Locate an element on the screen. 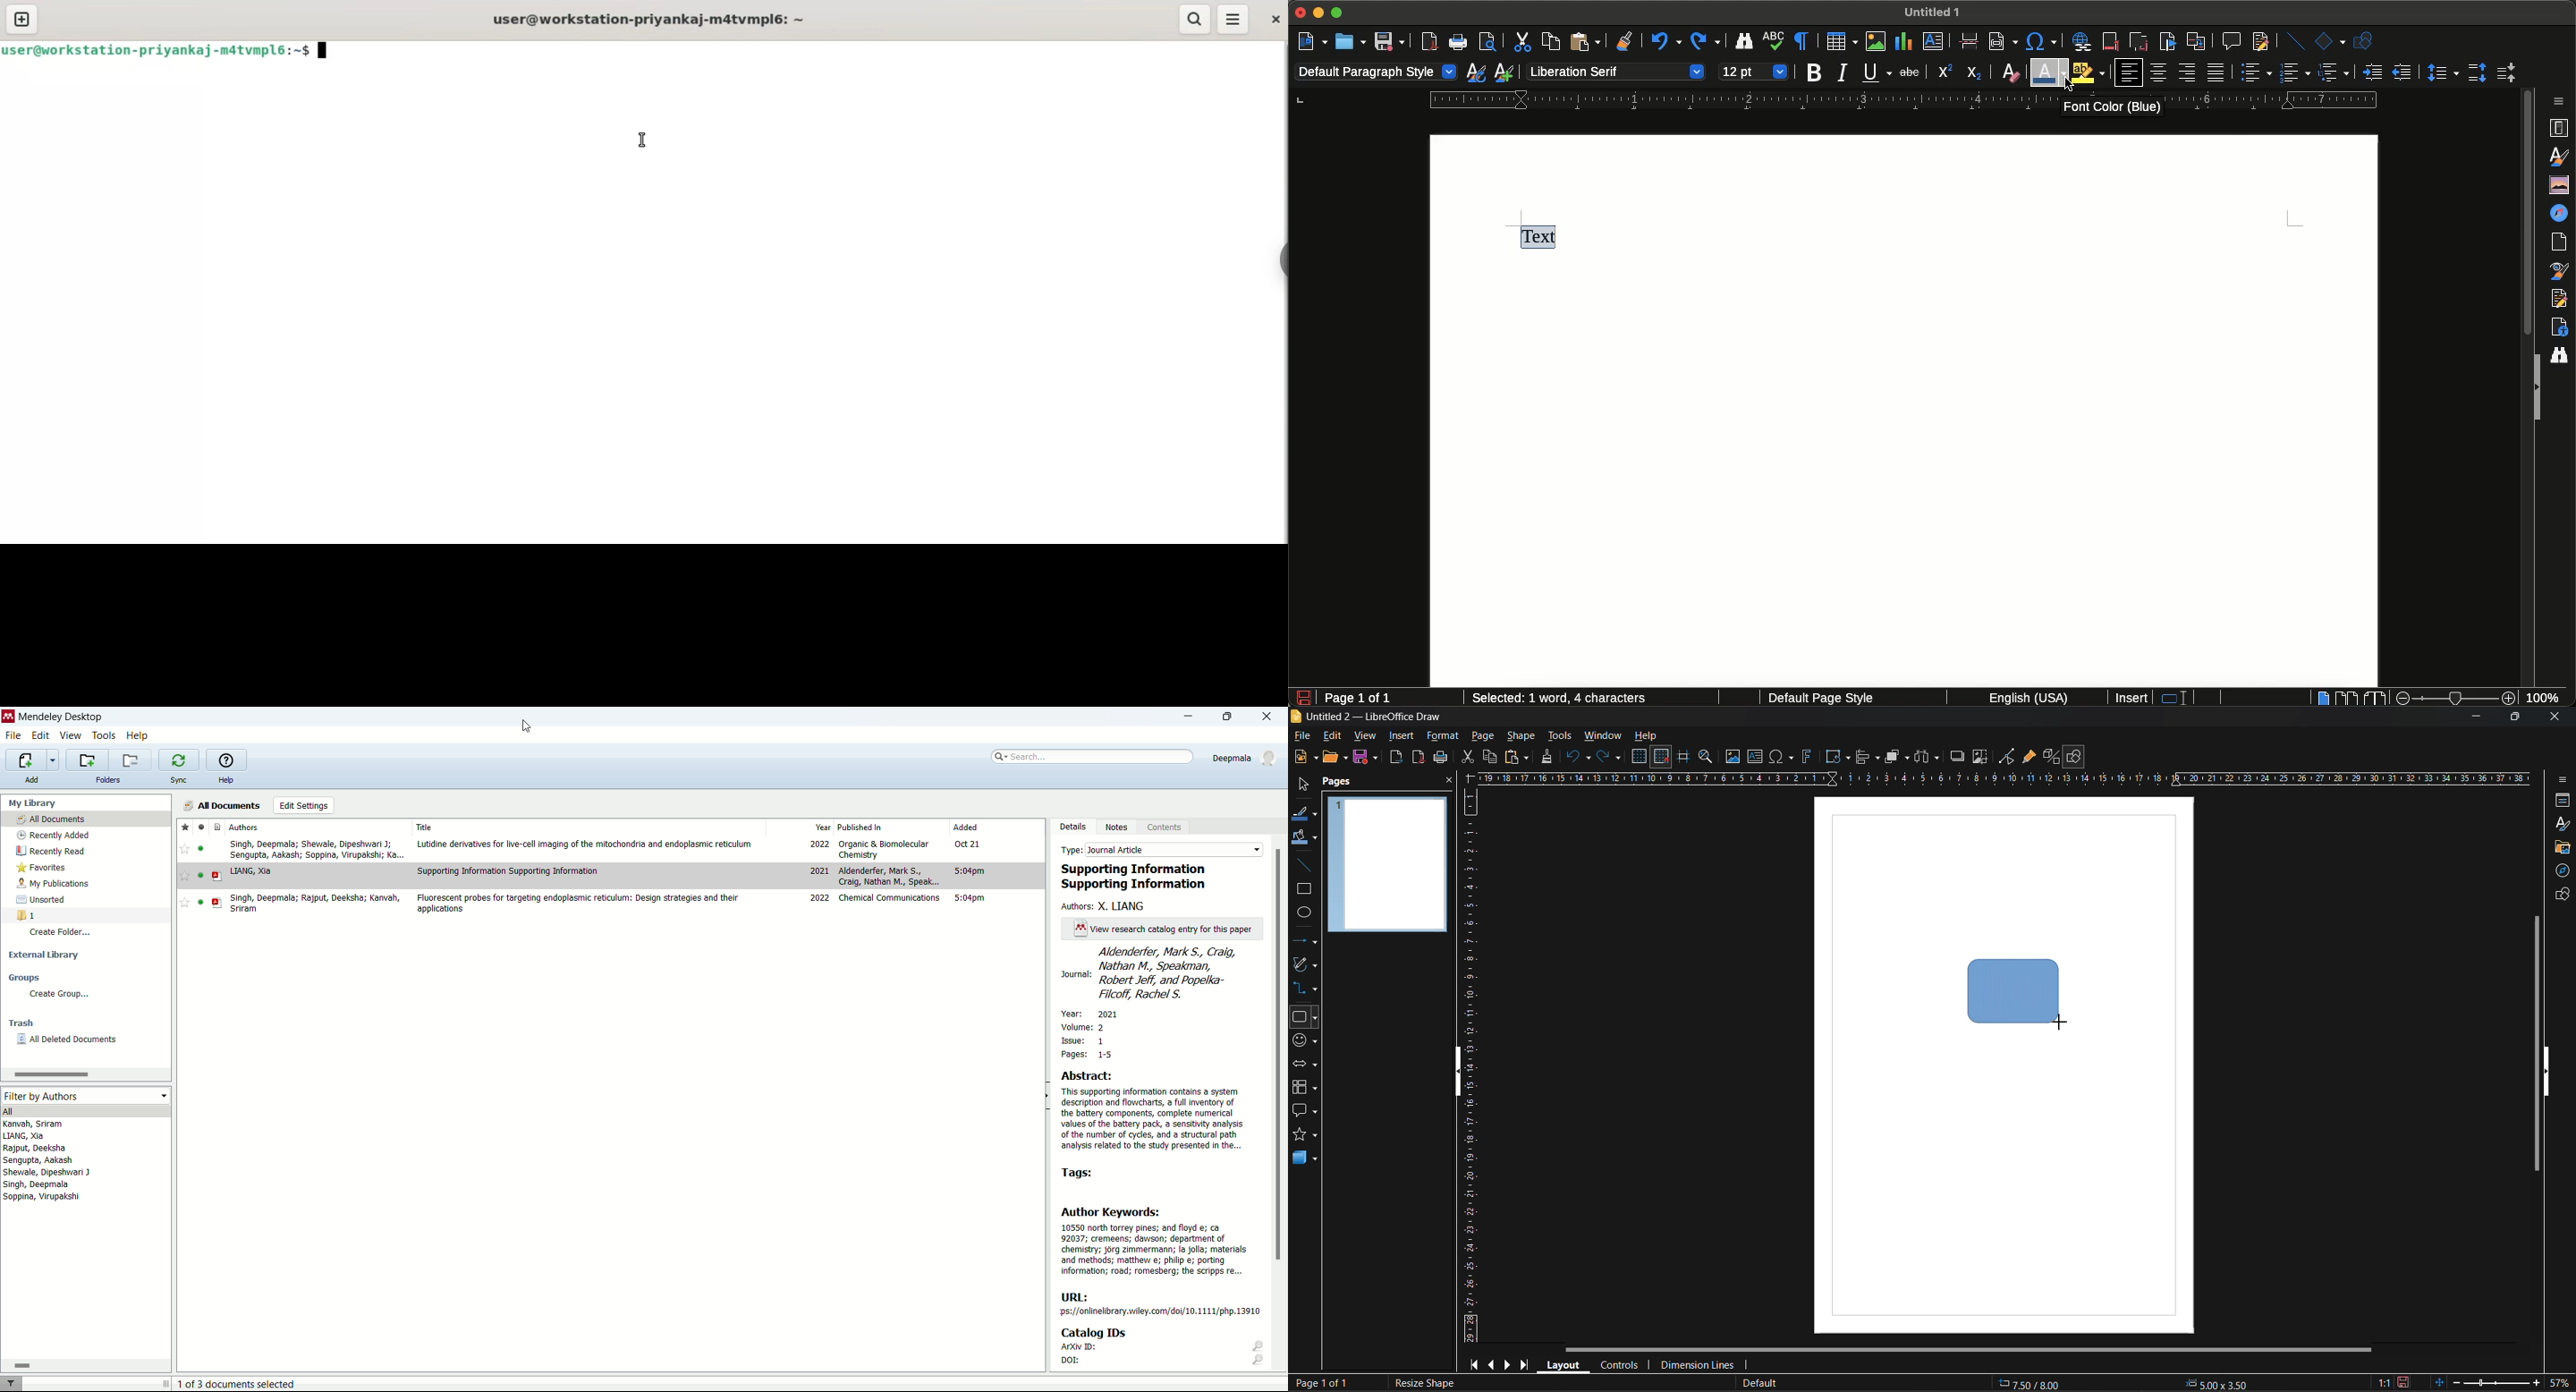 Image resolution: width=2576 pixels, height=1400 pixels. dimension lines is located at coordinates (1697, 1366).